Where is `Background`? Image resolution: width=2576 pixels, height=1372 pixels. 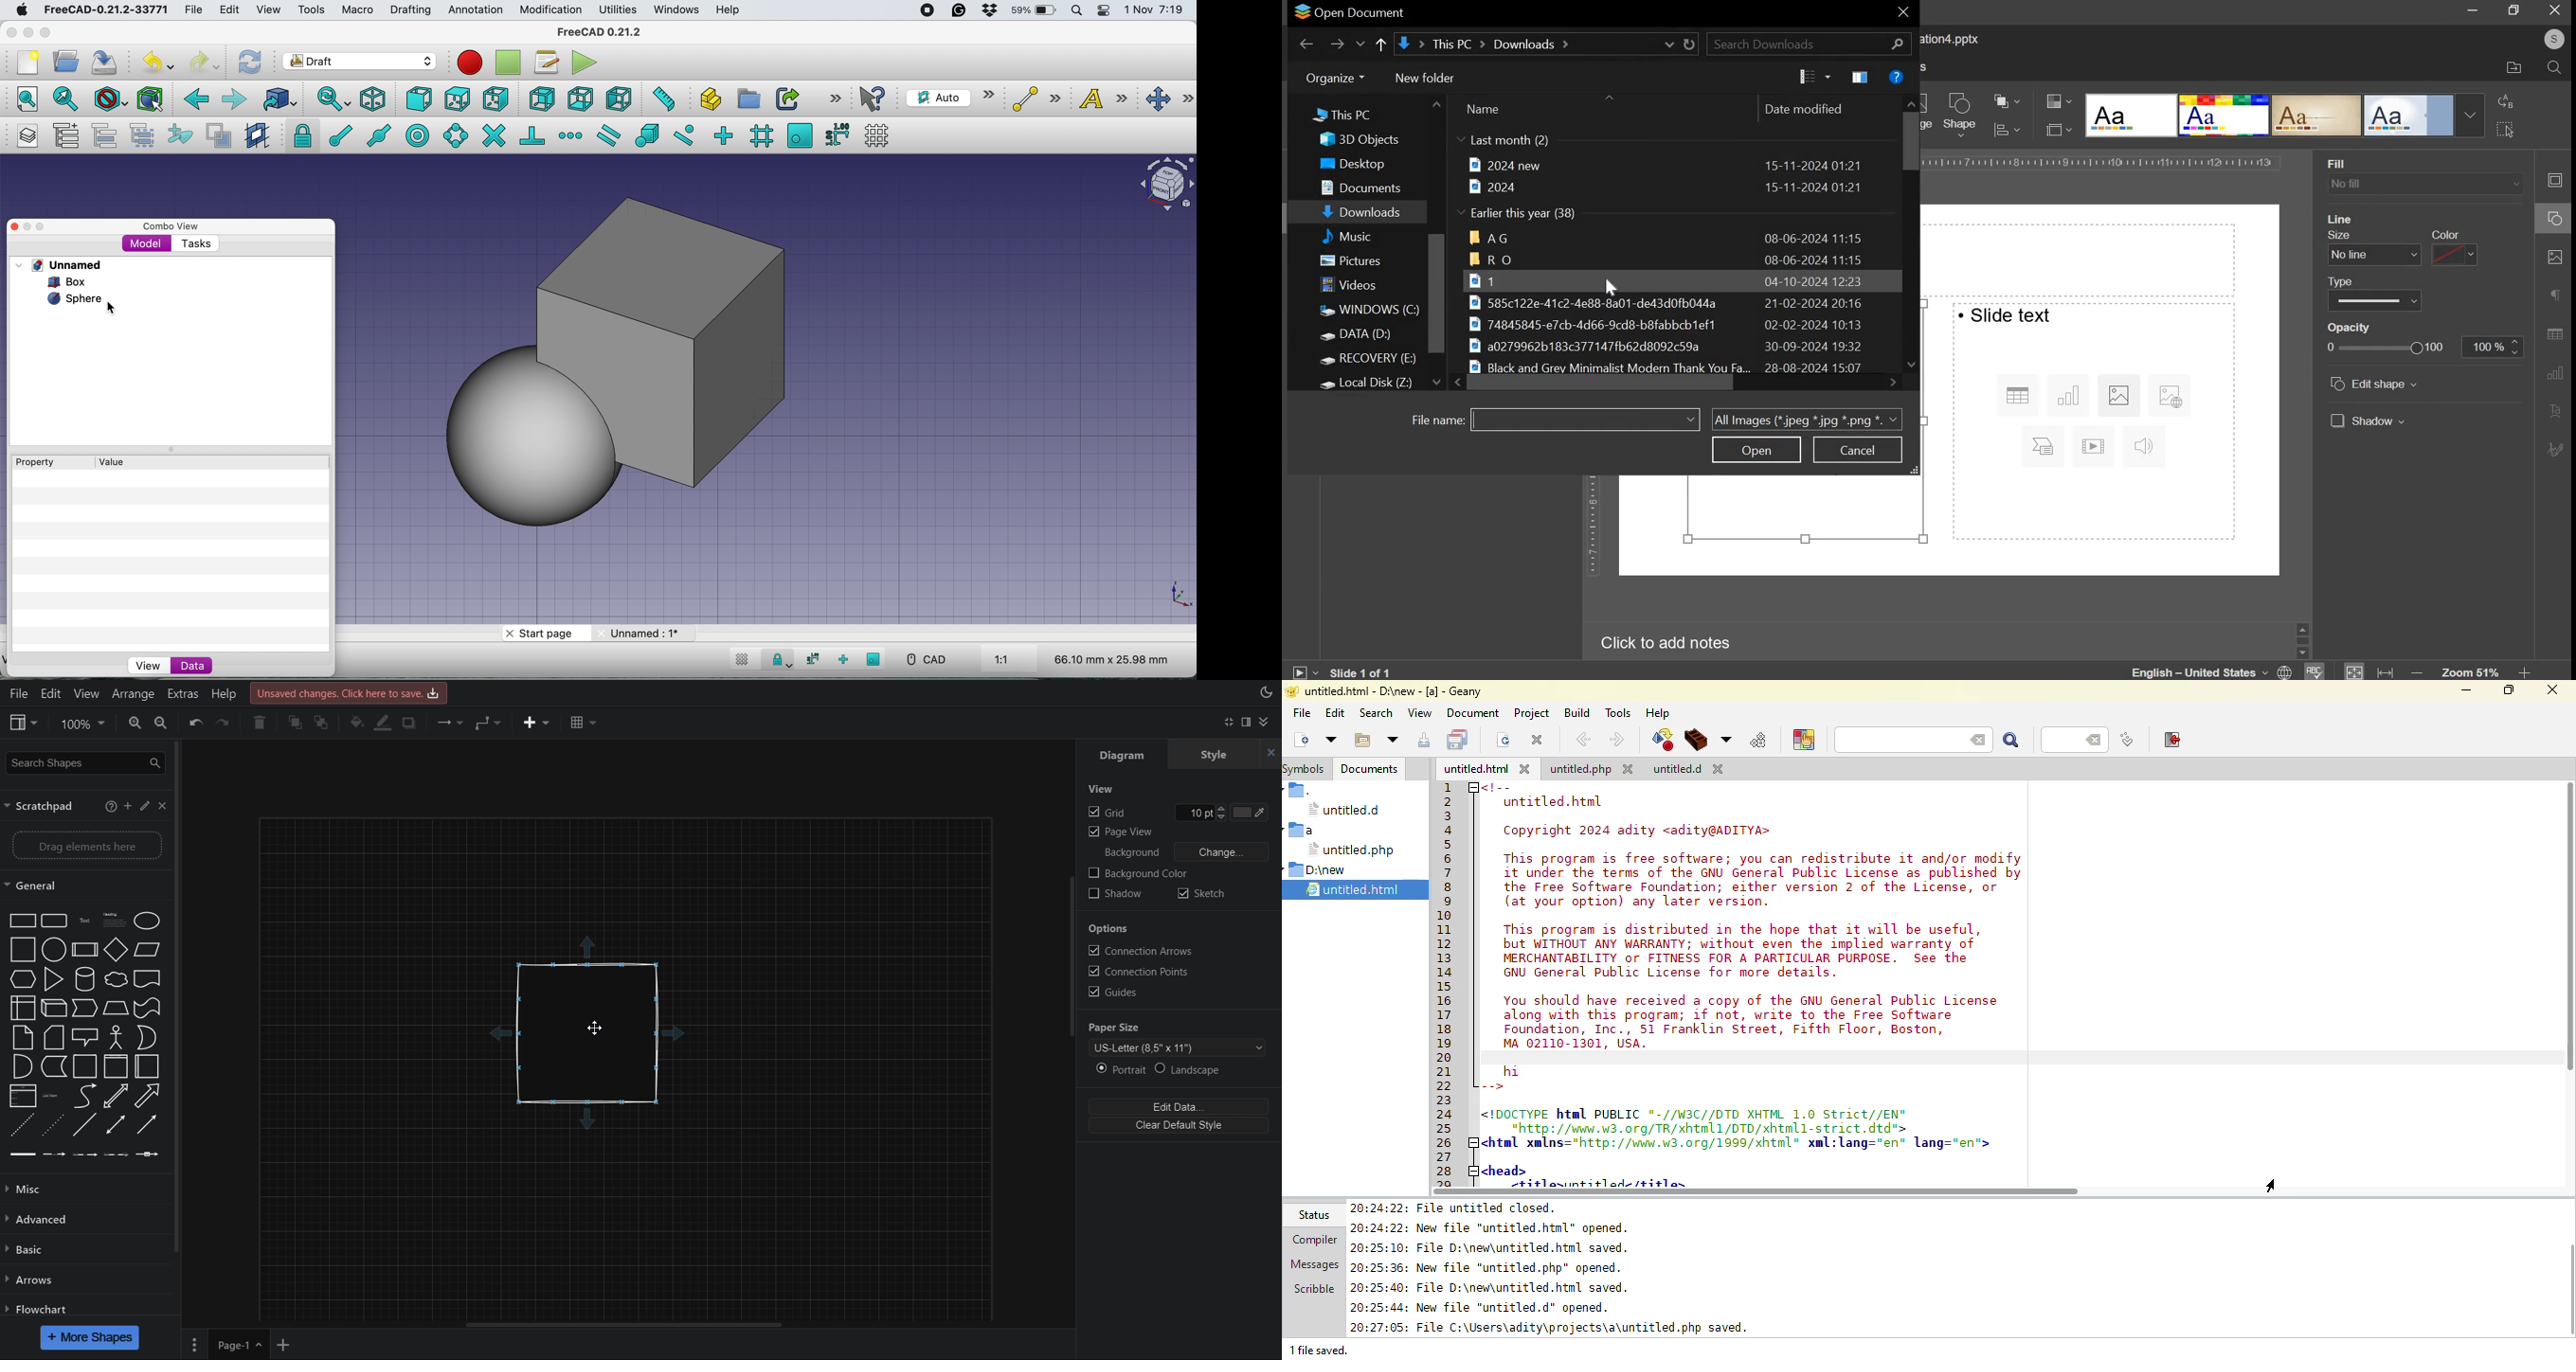 Background is located at coordinates (1132, 852).